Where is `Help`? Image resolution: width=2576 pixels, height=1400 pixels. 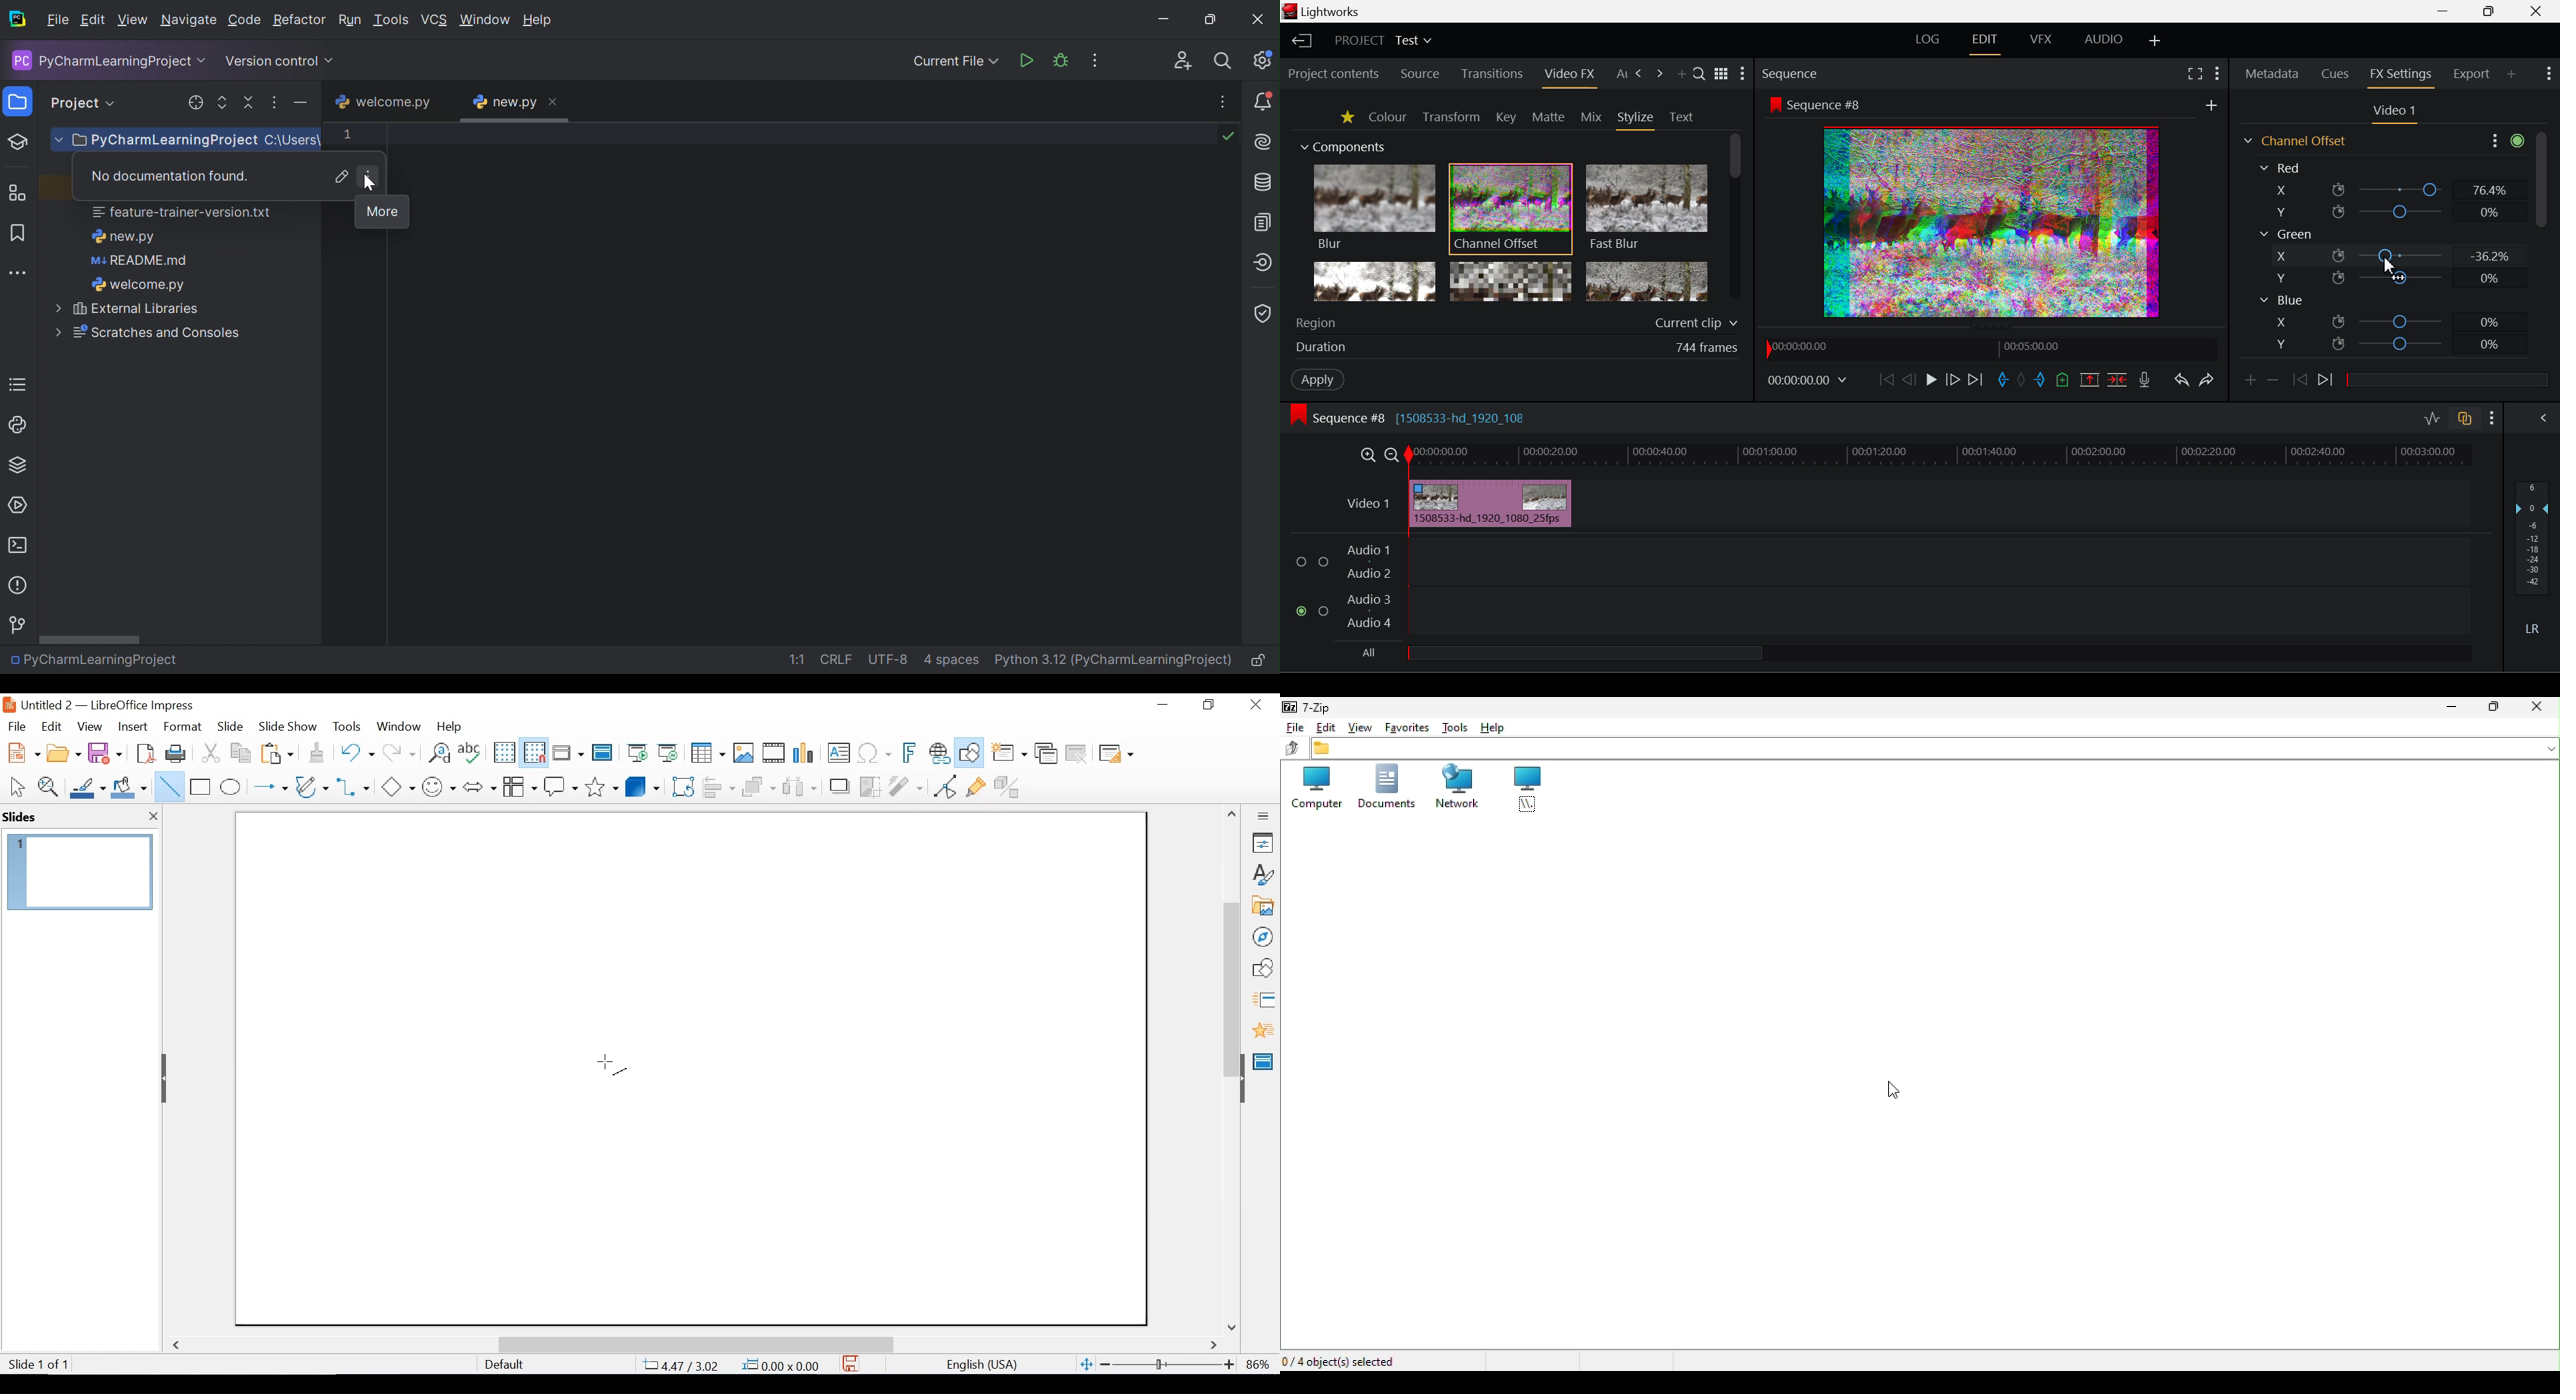 Help is located at coordinates (540, 20).